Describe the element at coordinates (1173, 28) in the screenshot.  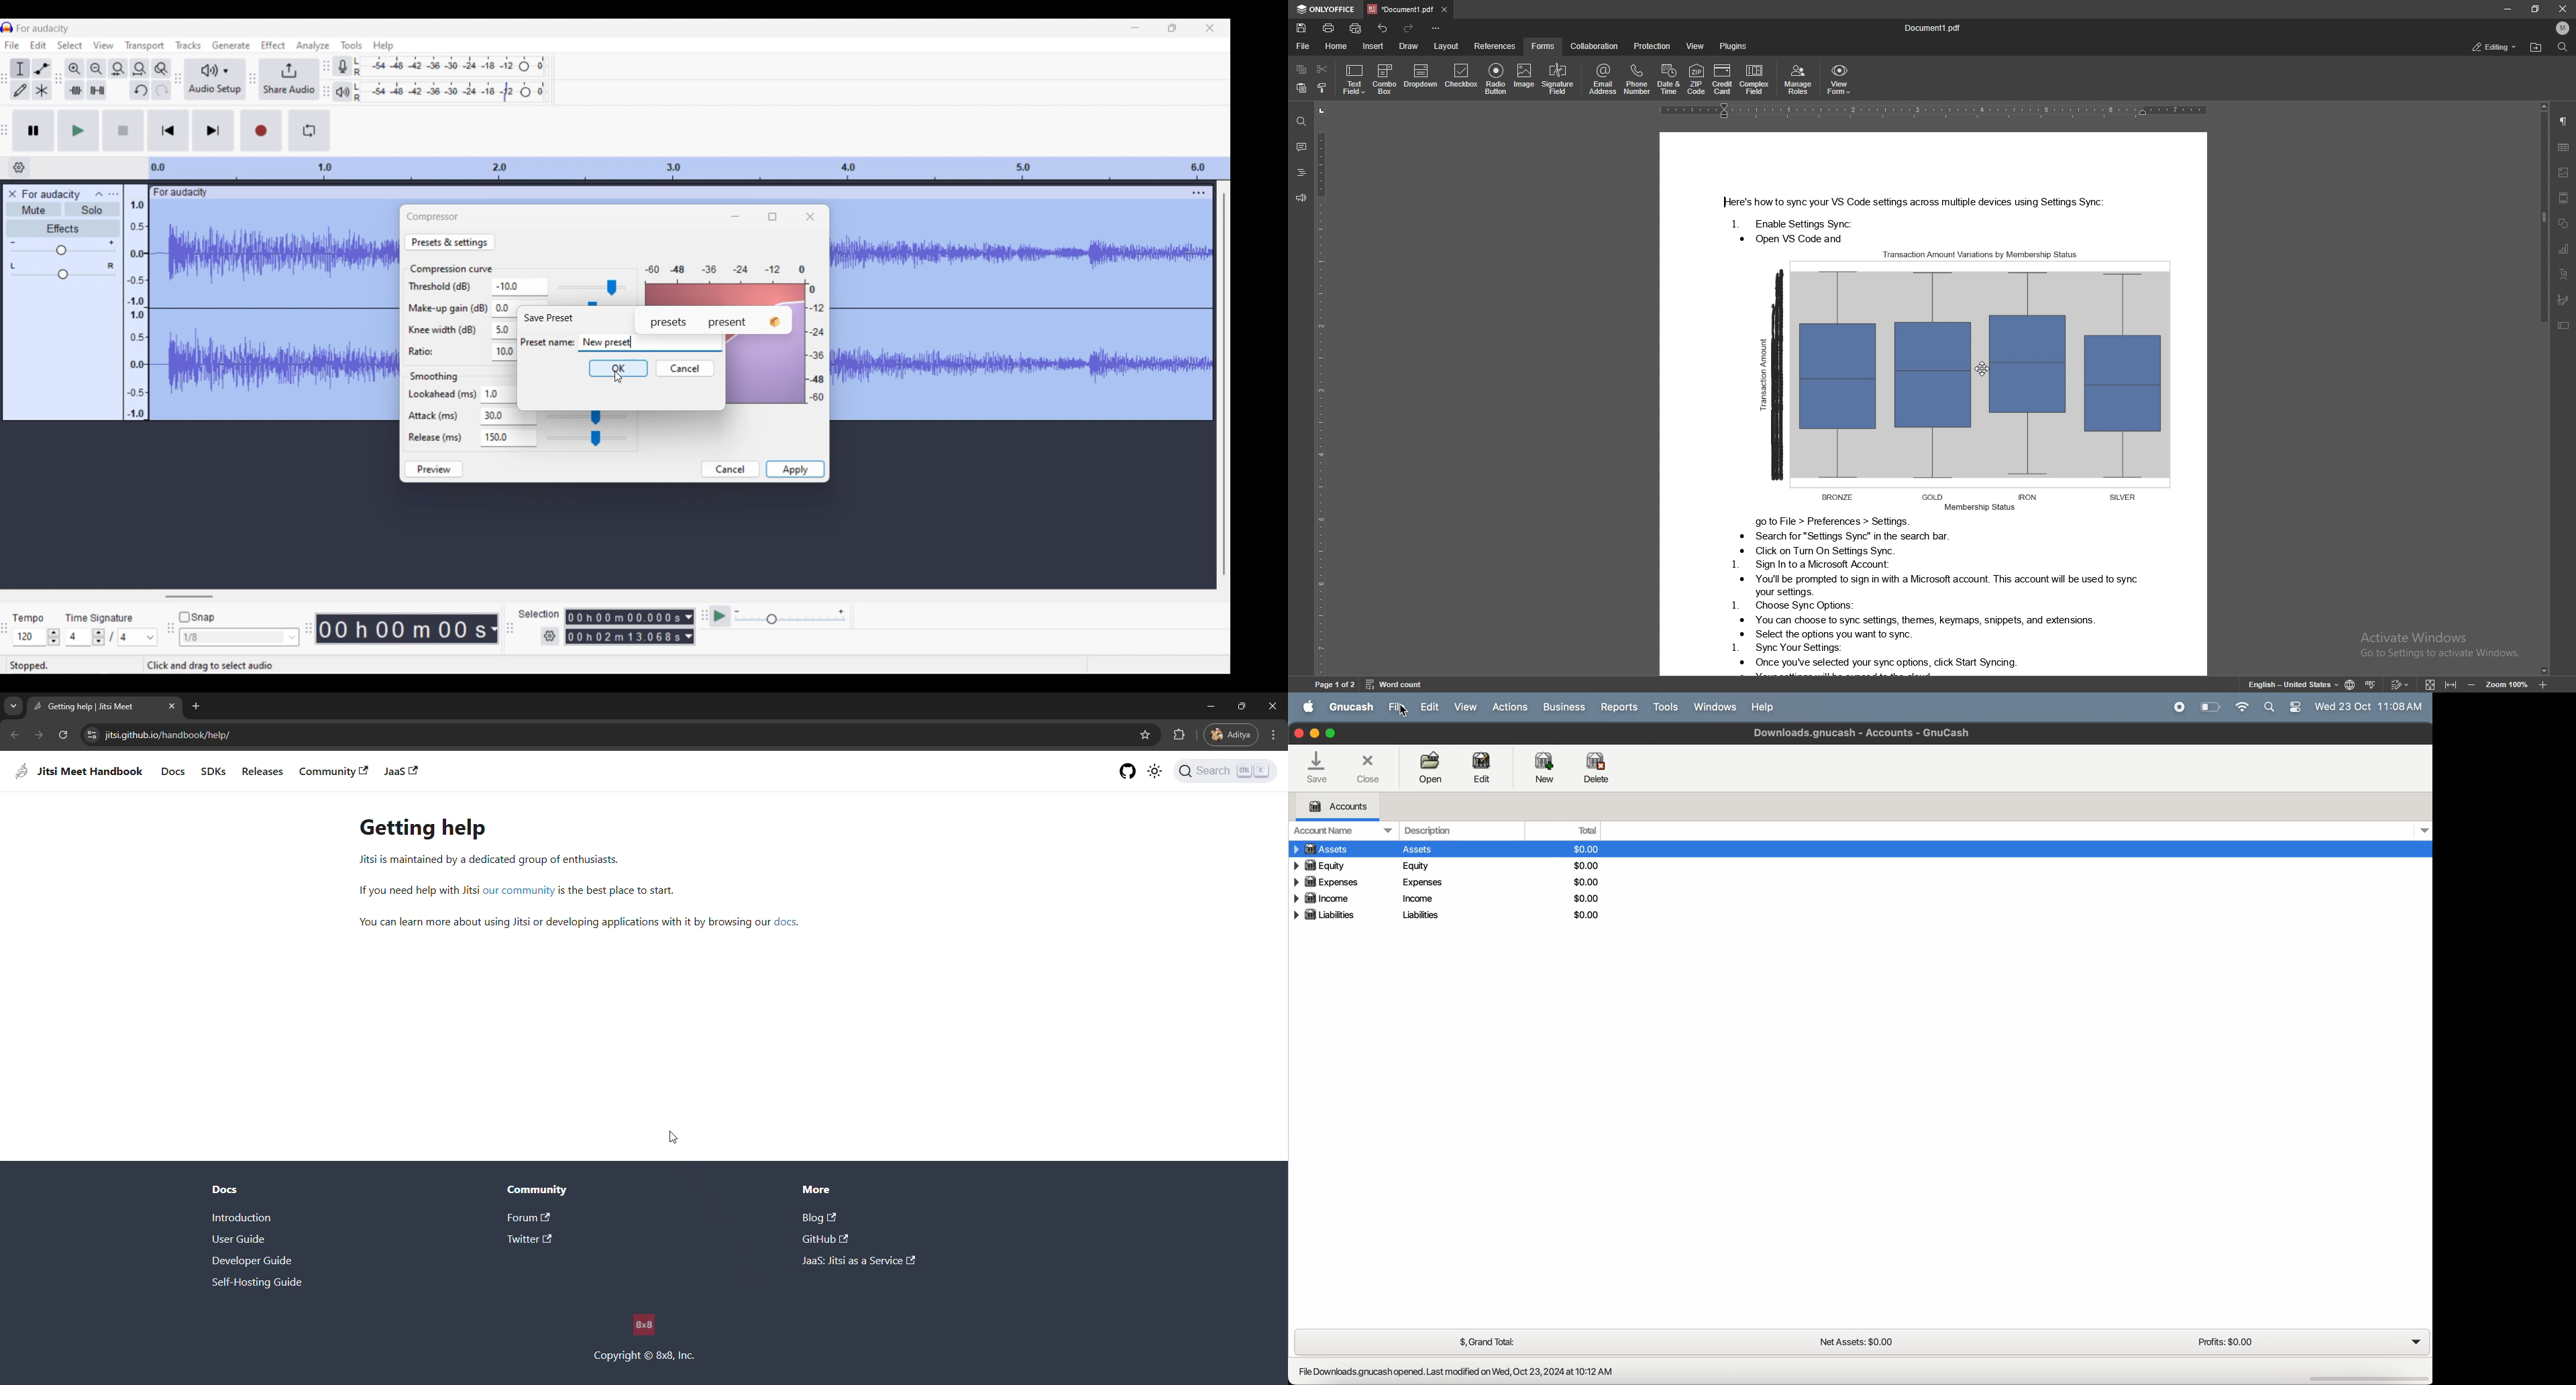
I see `Show in smaller tab` at that location.